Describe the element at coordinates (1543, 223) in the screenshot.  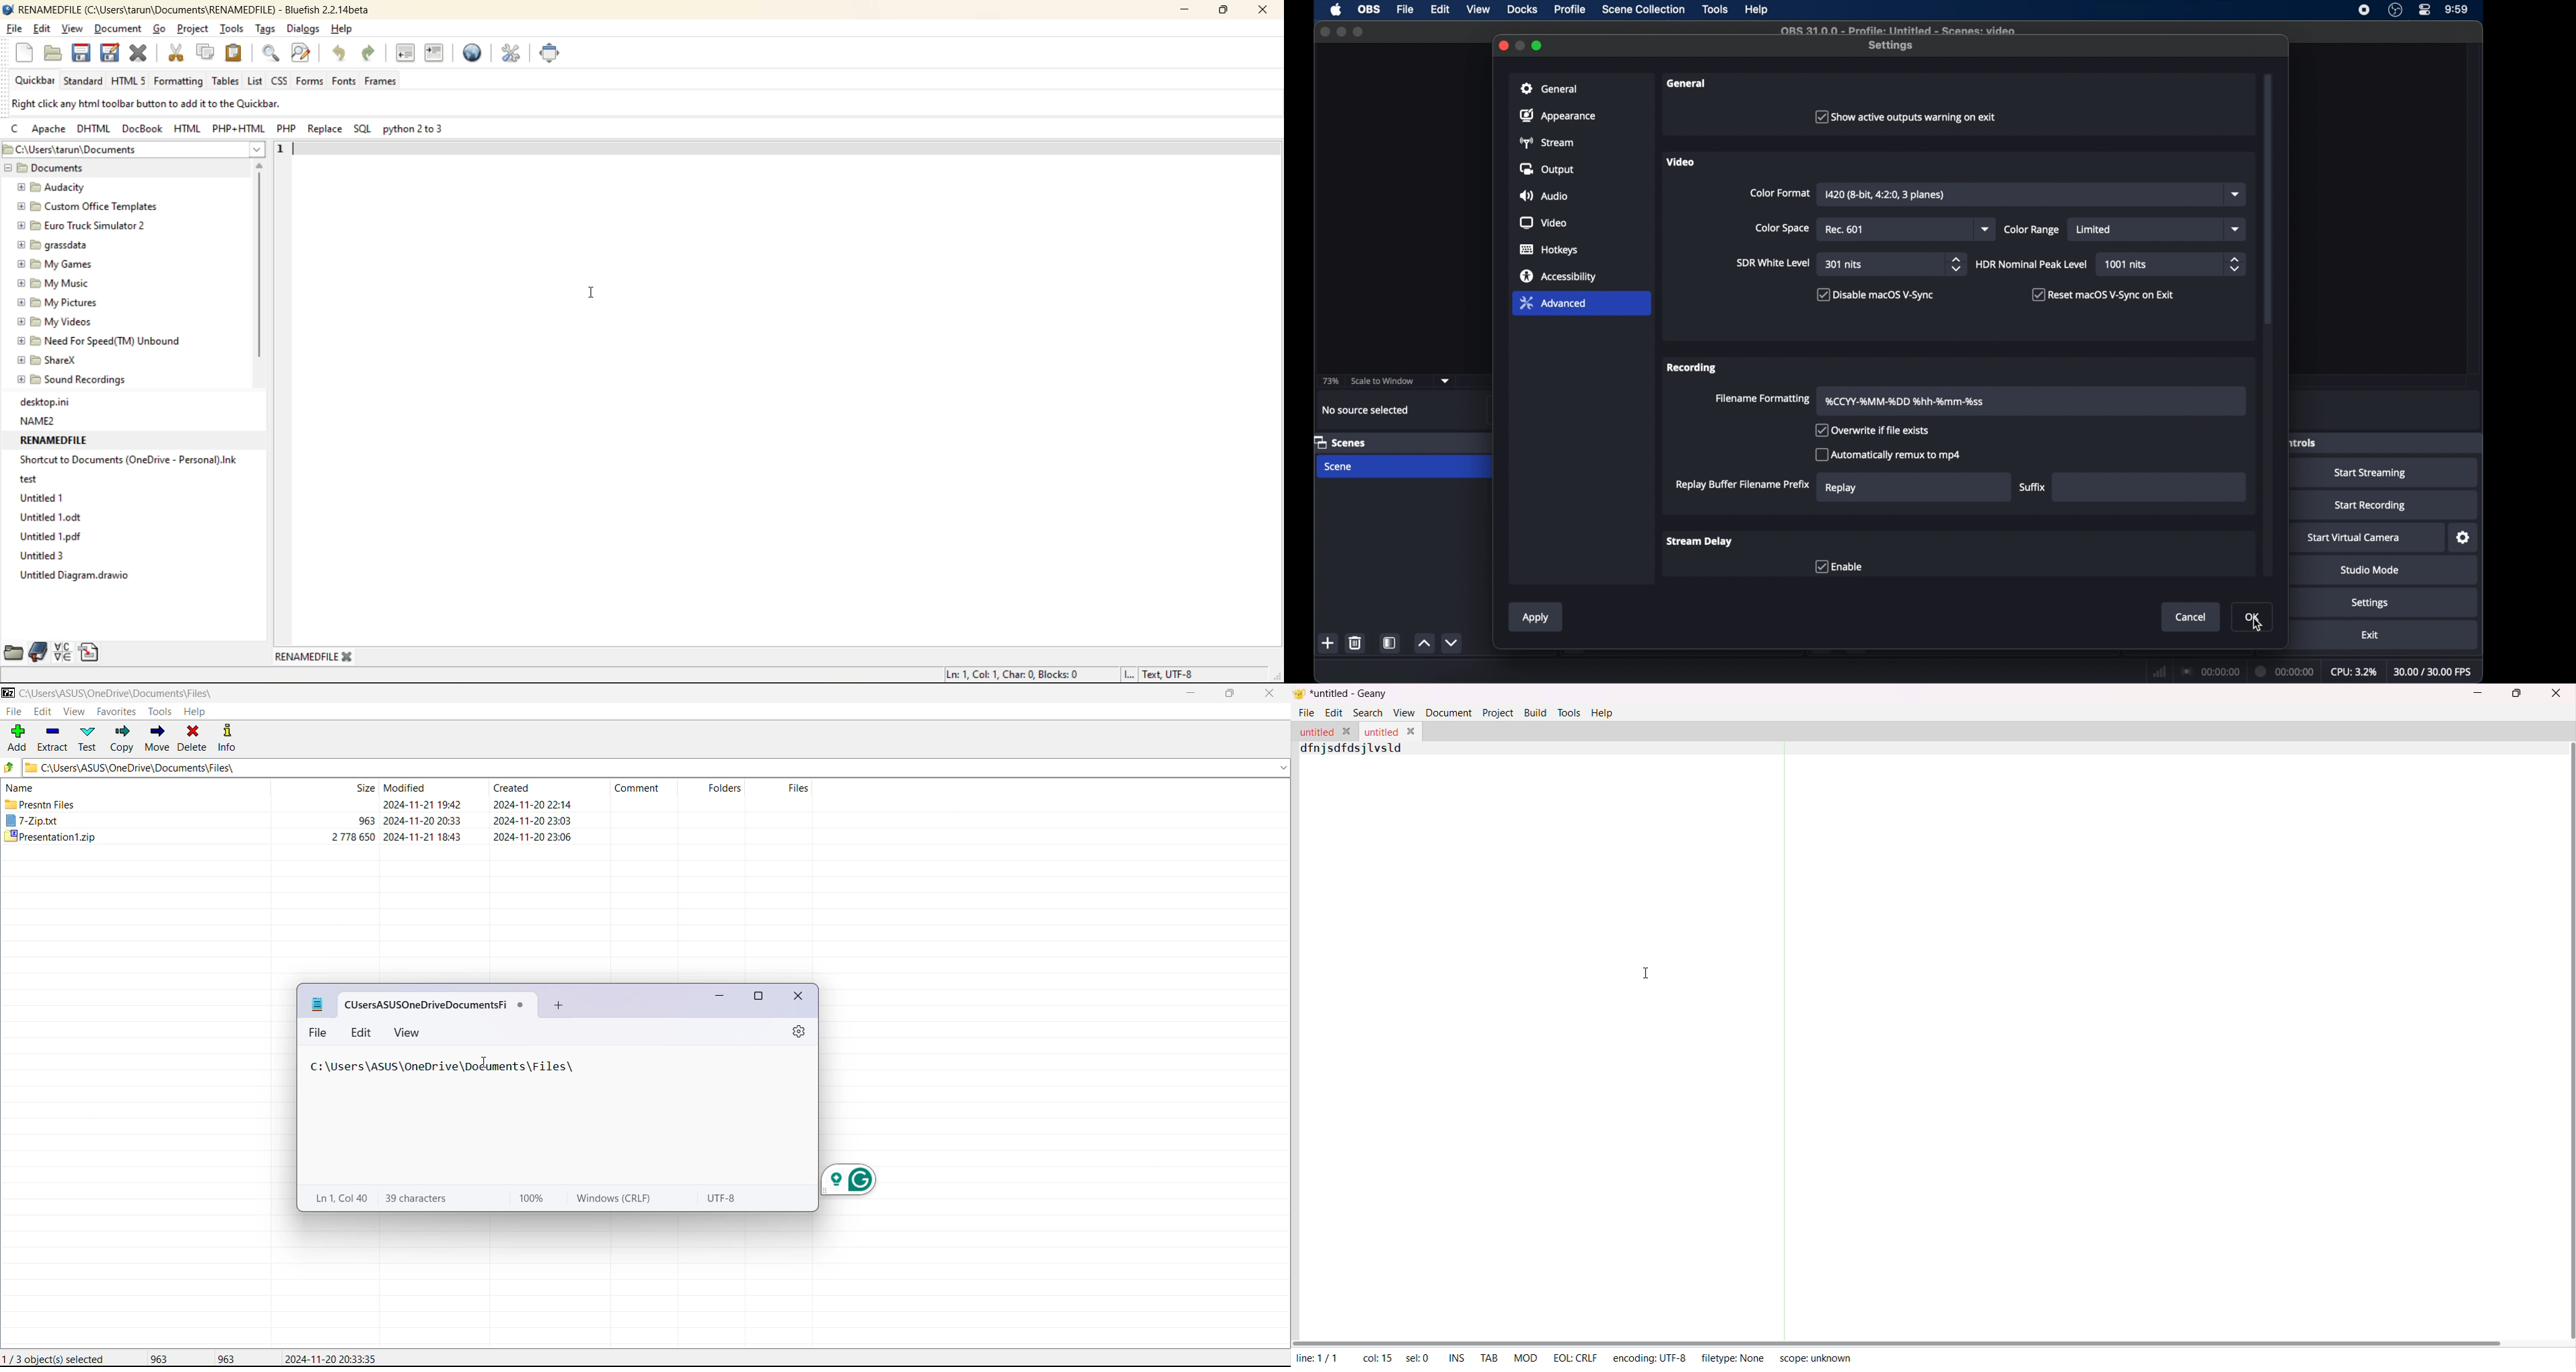
I see `video` at that location.